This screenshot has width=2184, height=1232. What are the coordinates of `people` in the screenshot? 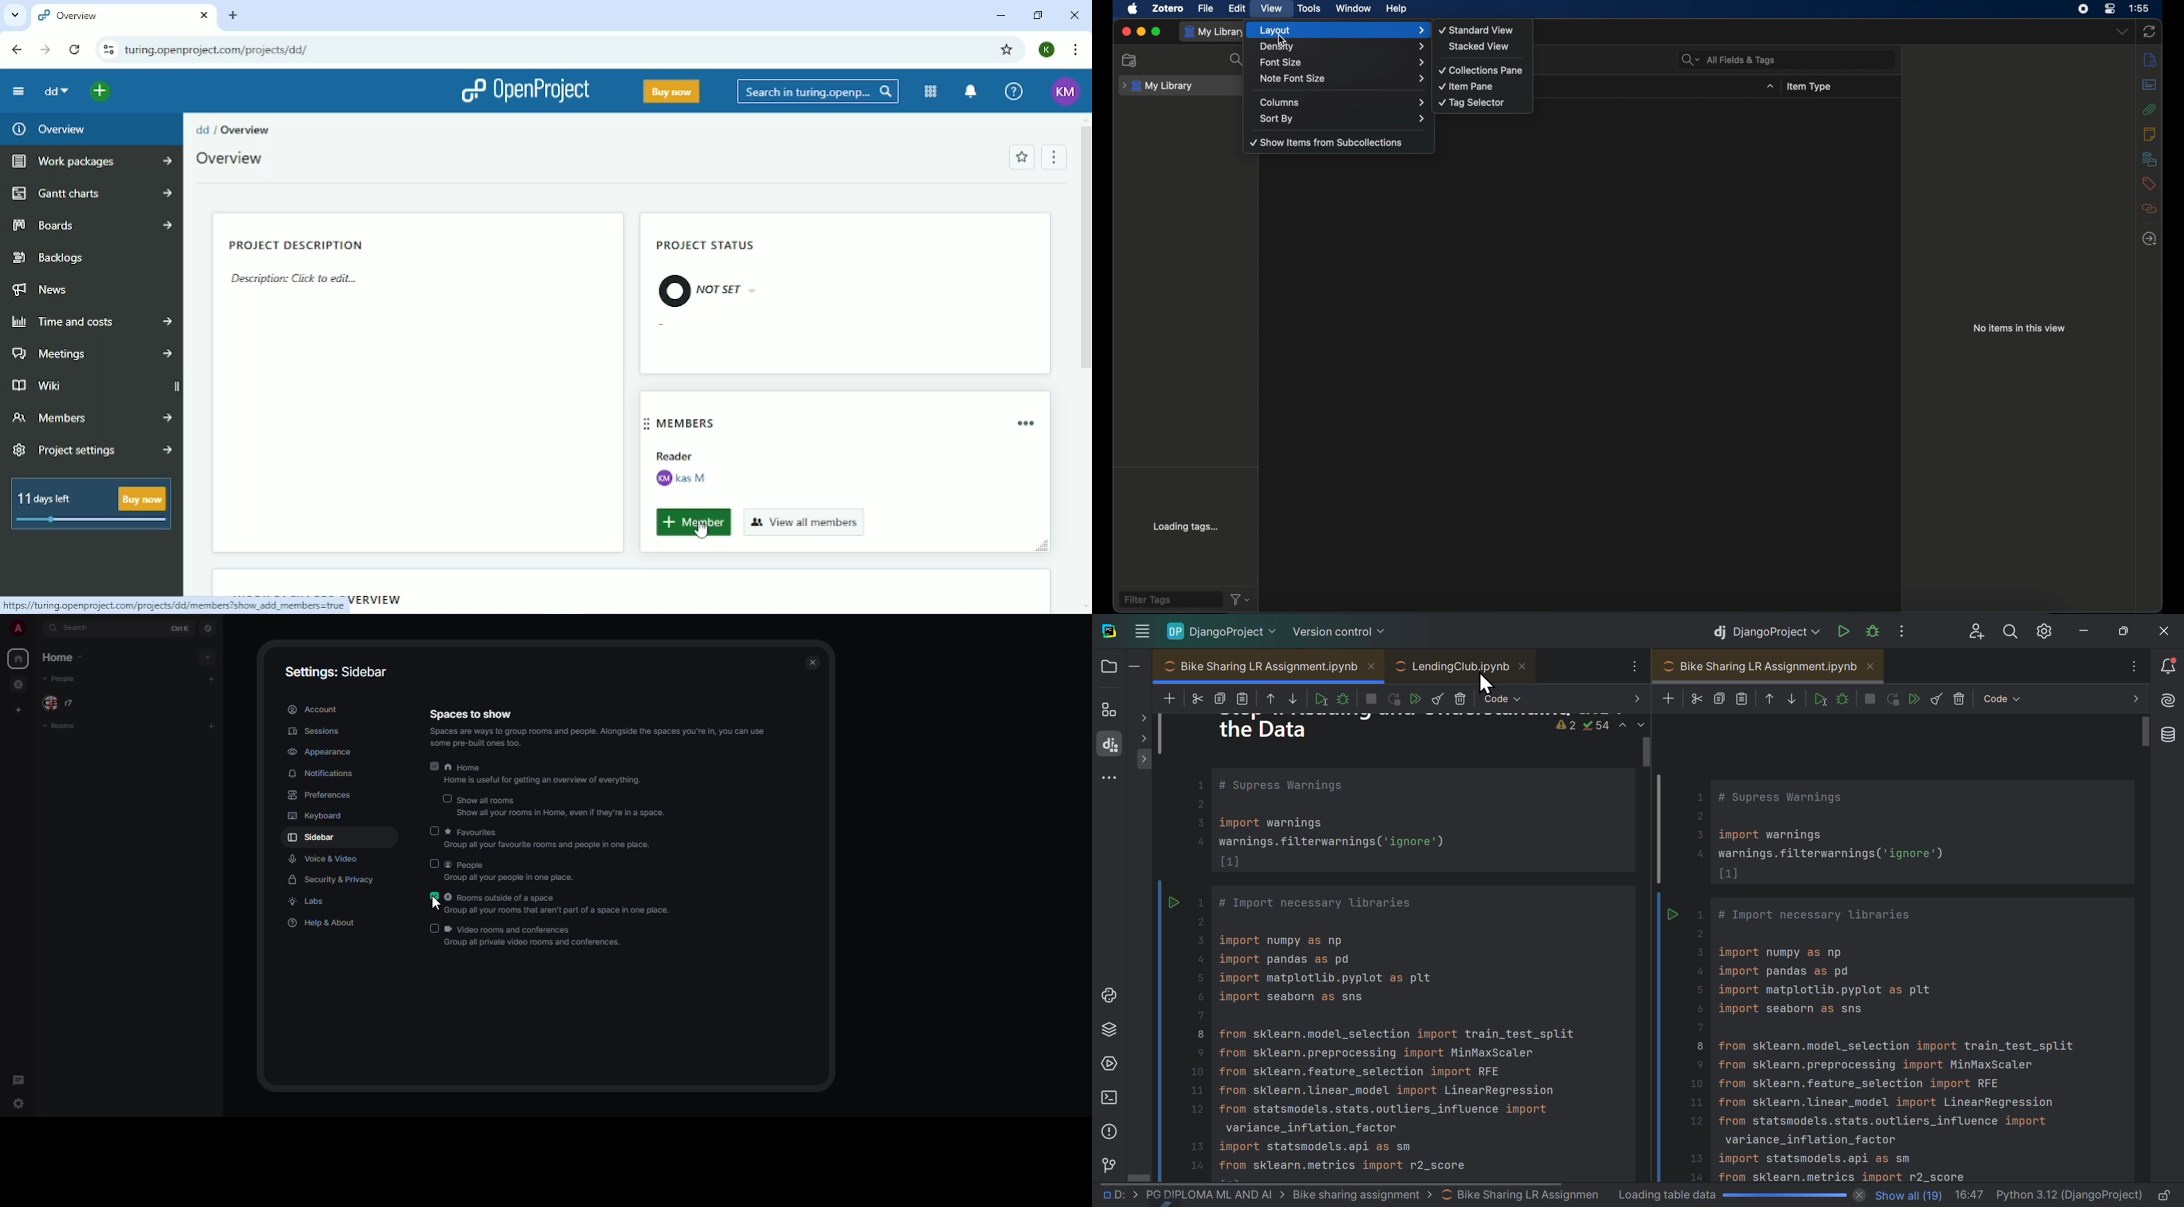 It's located at (511, 872).